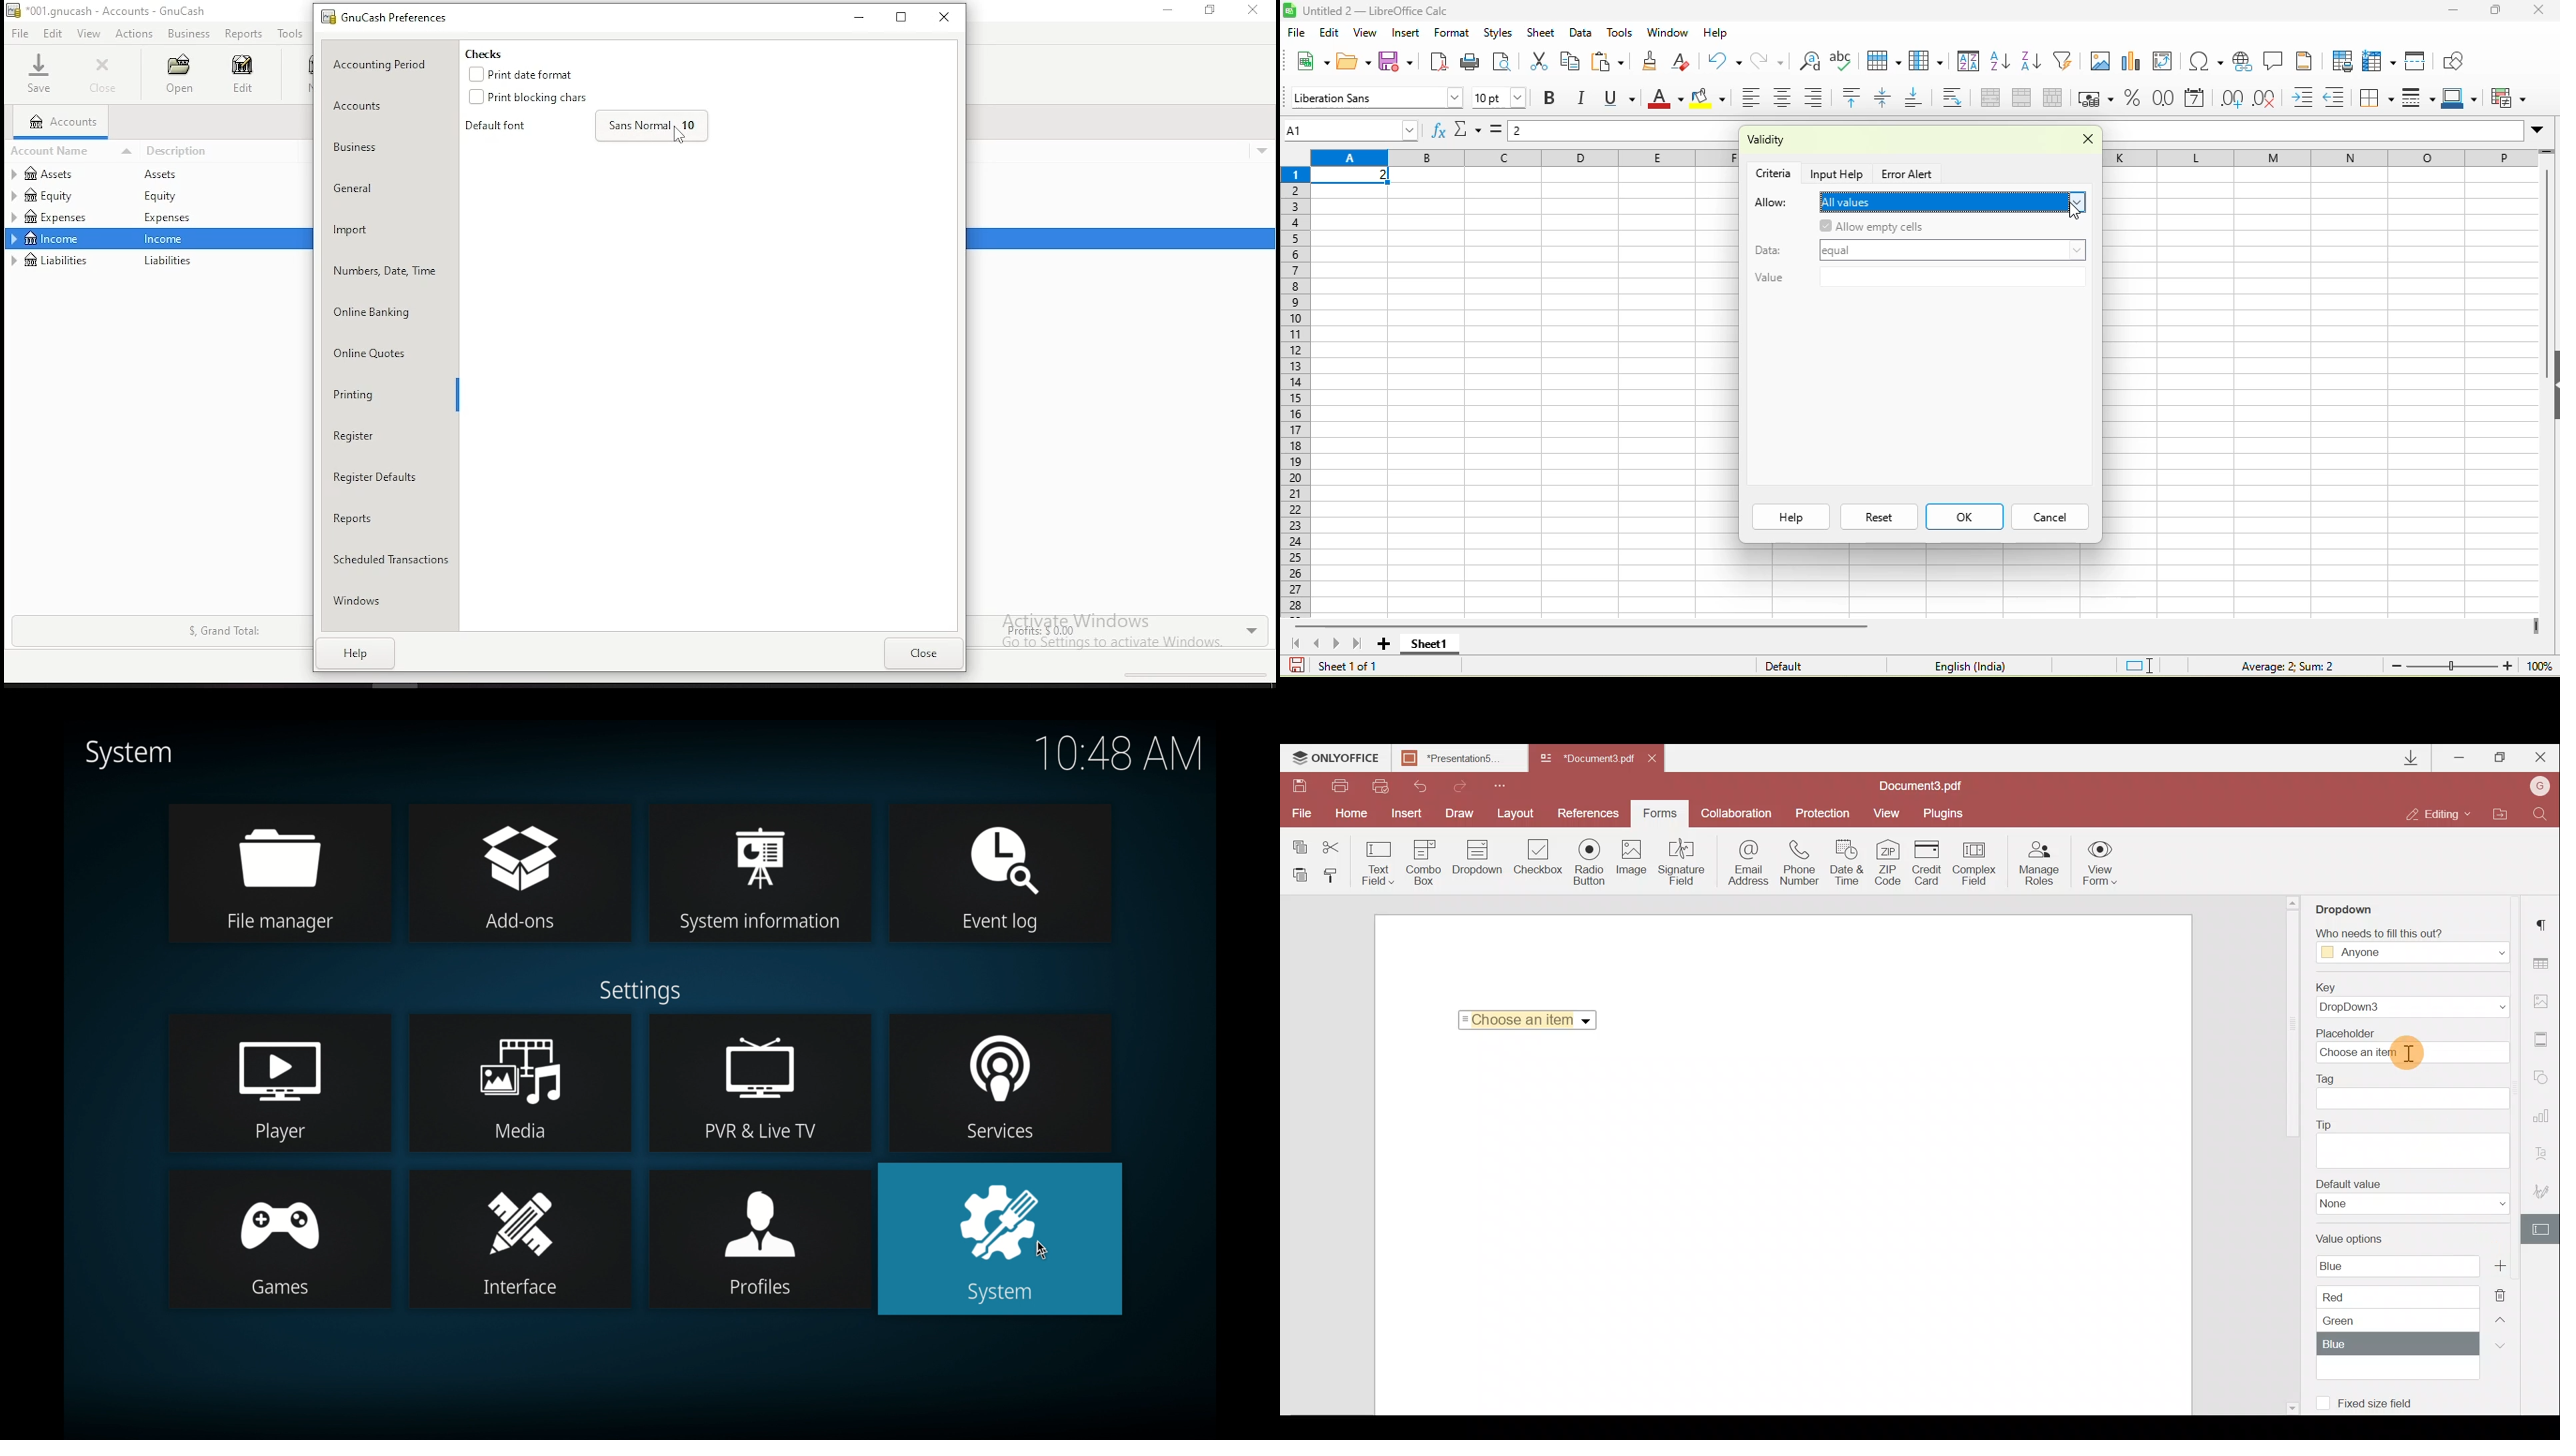  What do you see at coordinates (1683, 865) in the screenshot?
I see `Signature field` at bounding box center [1683, 865].